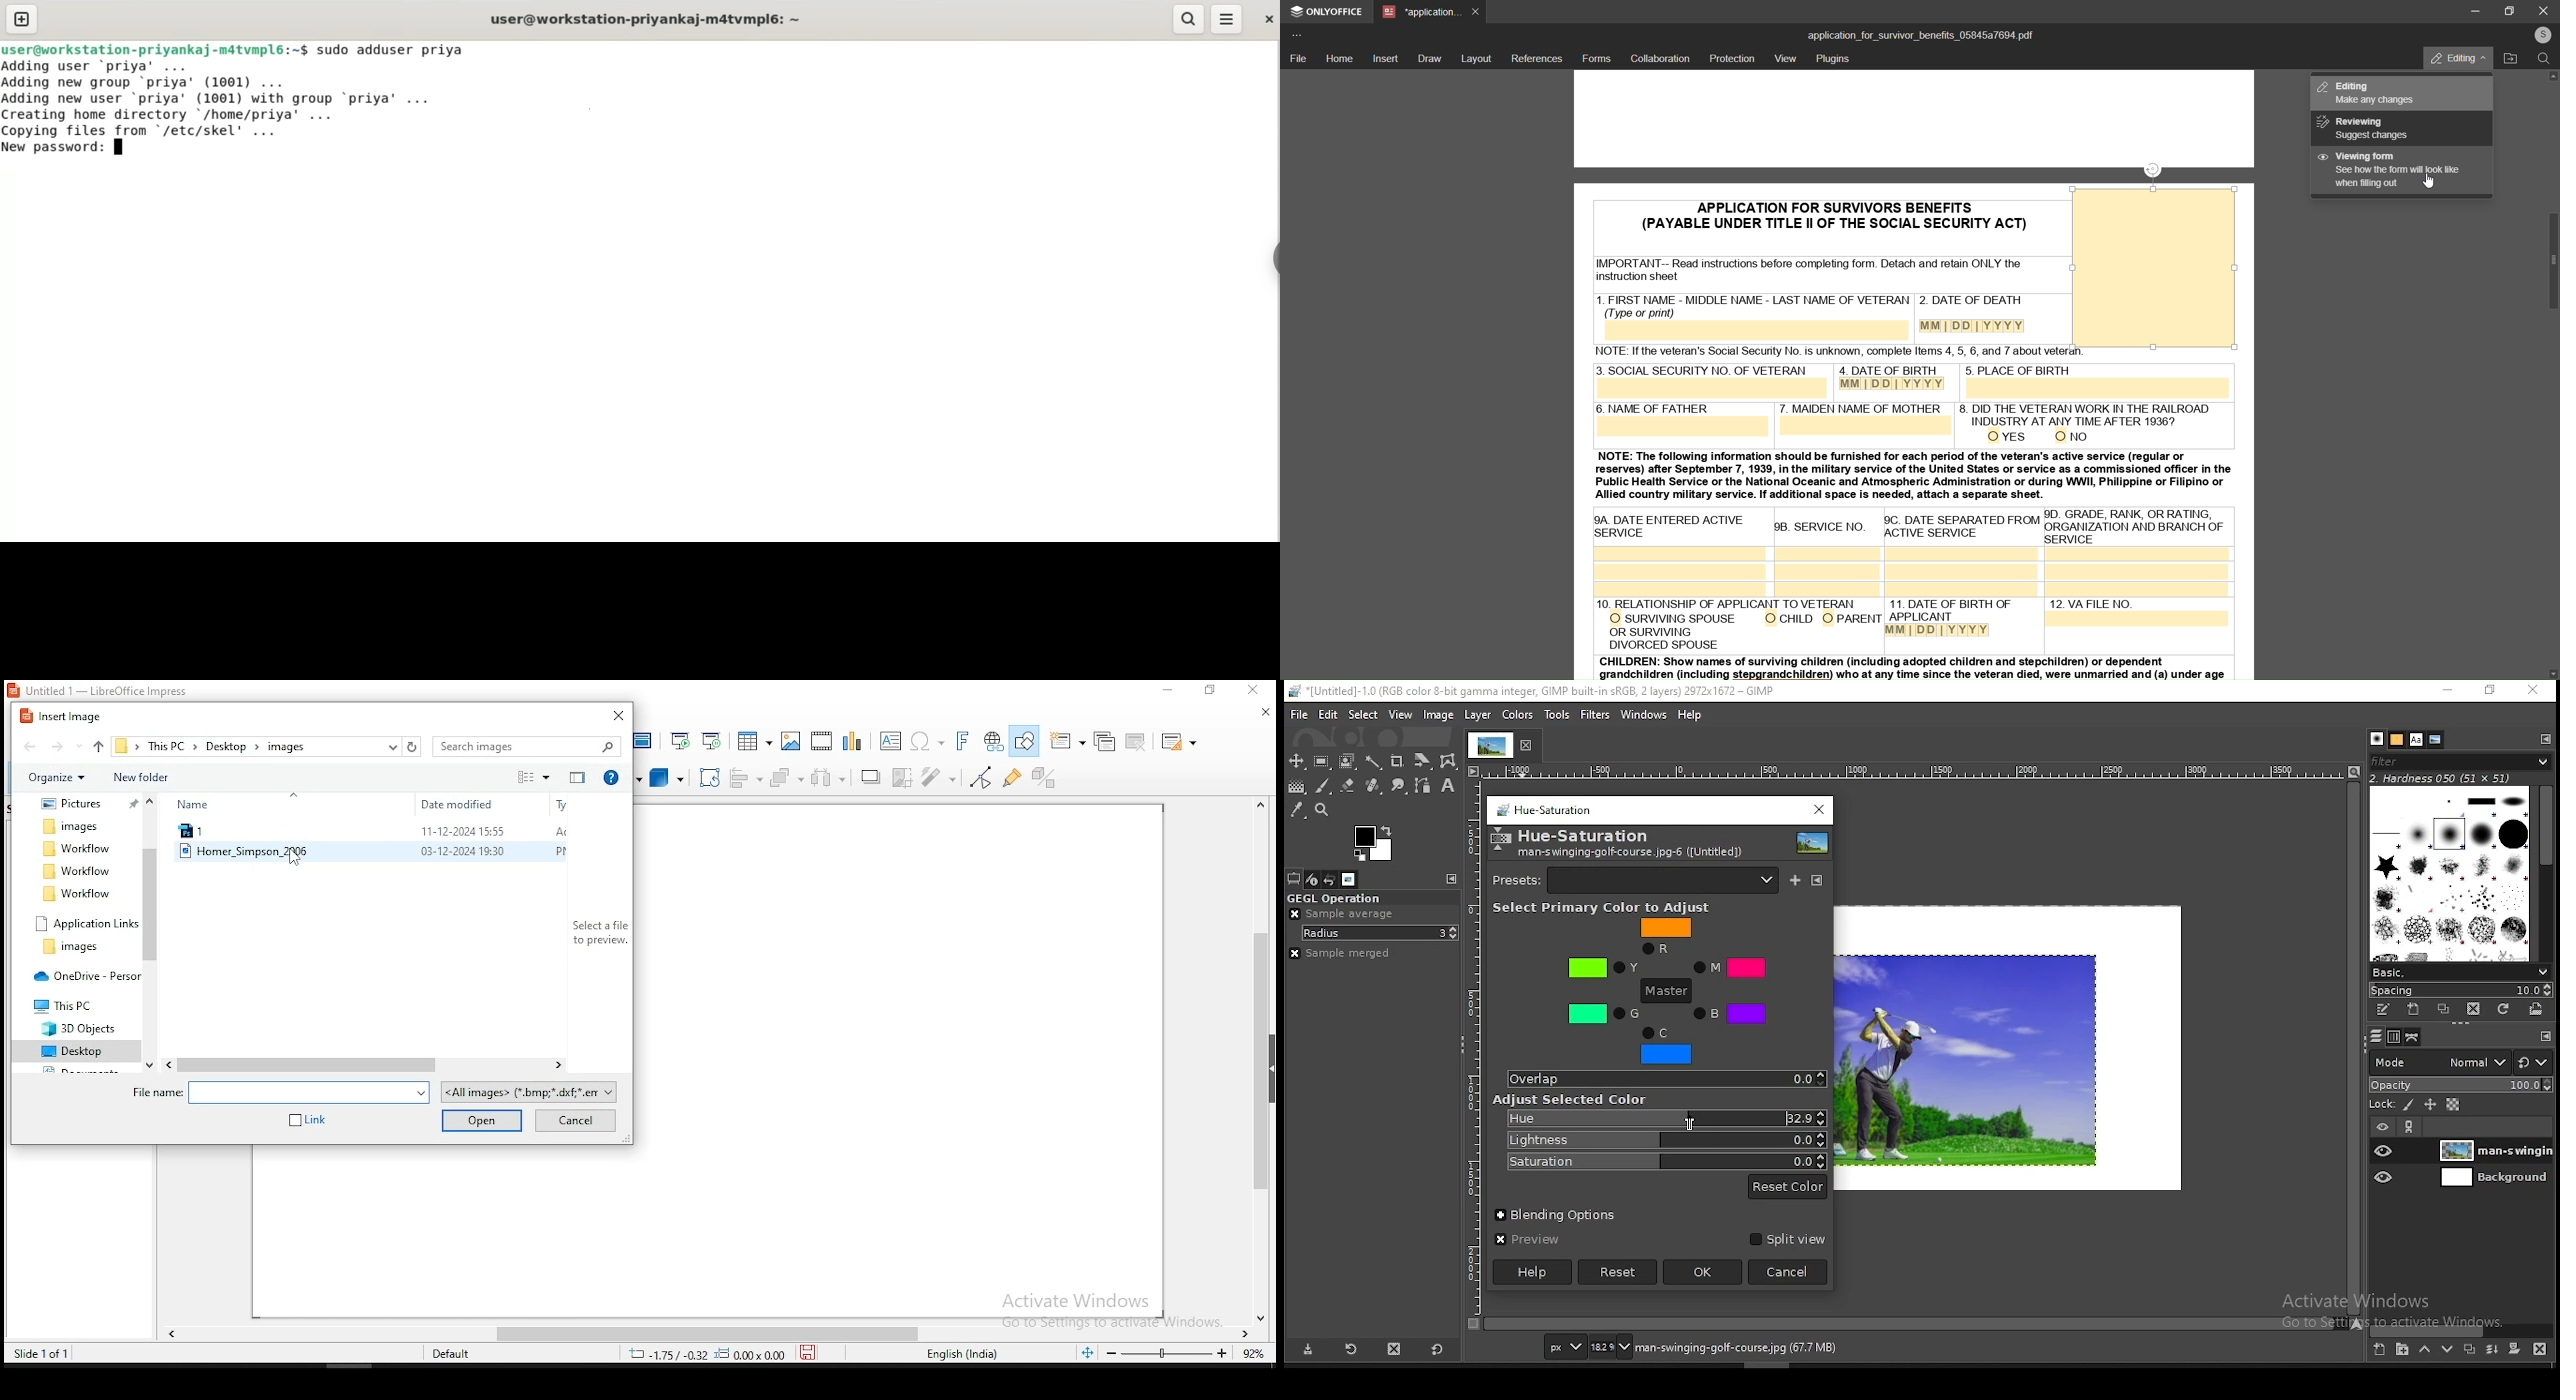 The width and height of the screenshot is (2576, 1400). I want to click on english (india), so click(971, 1355).